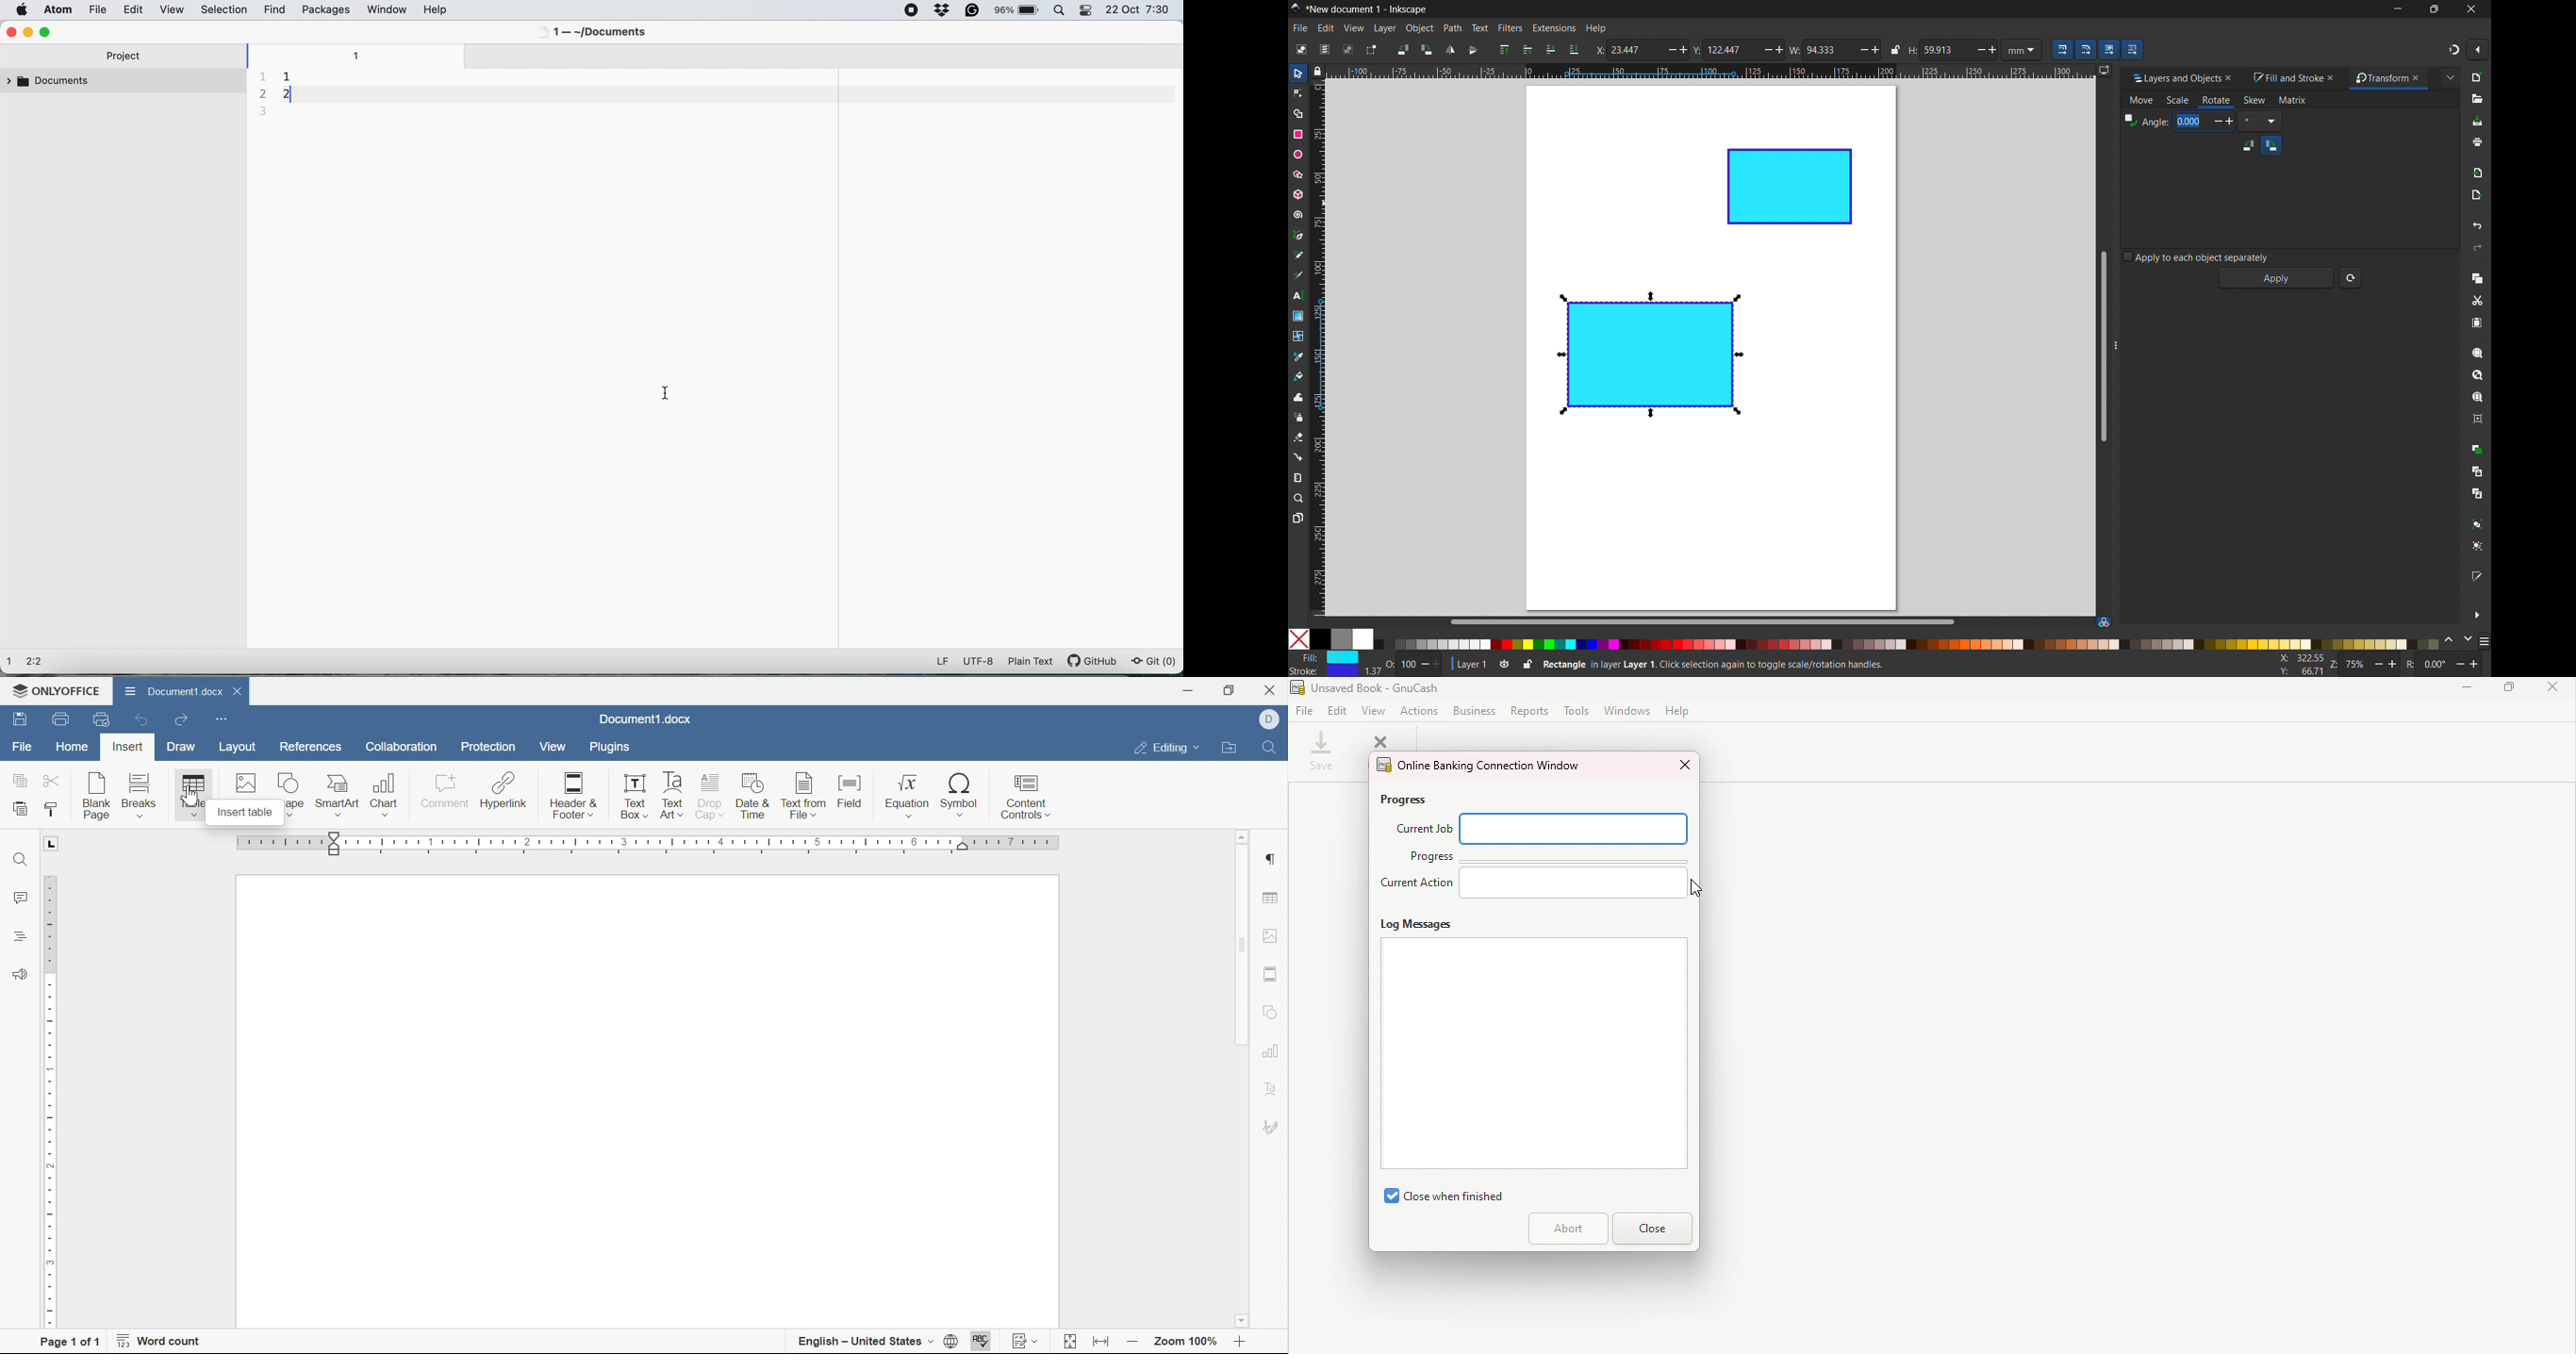 The width and height of the screenshot is (2576, 1372). I want to click on Online banking connection window, so click(1478, 765).